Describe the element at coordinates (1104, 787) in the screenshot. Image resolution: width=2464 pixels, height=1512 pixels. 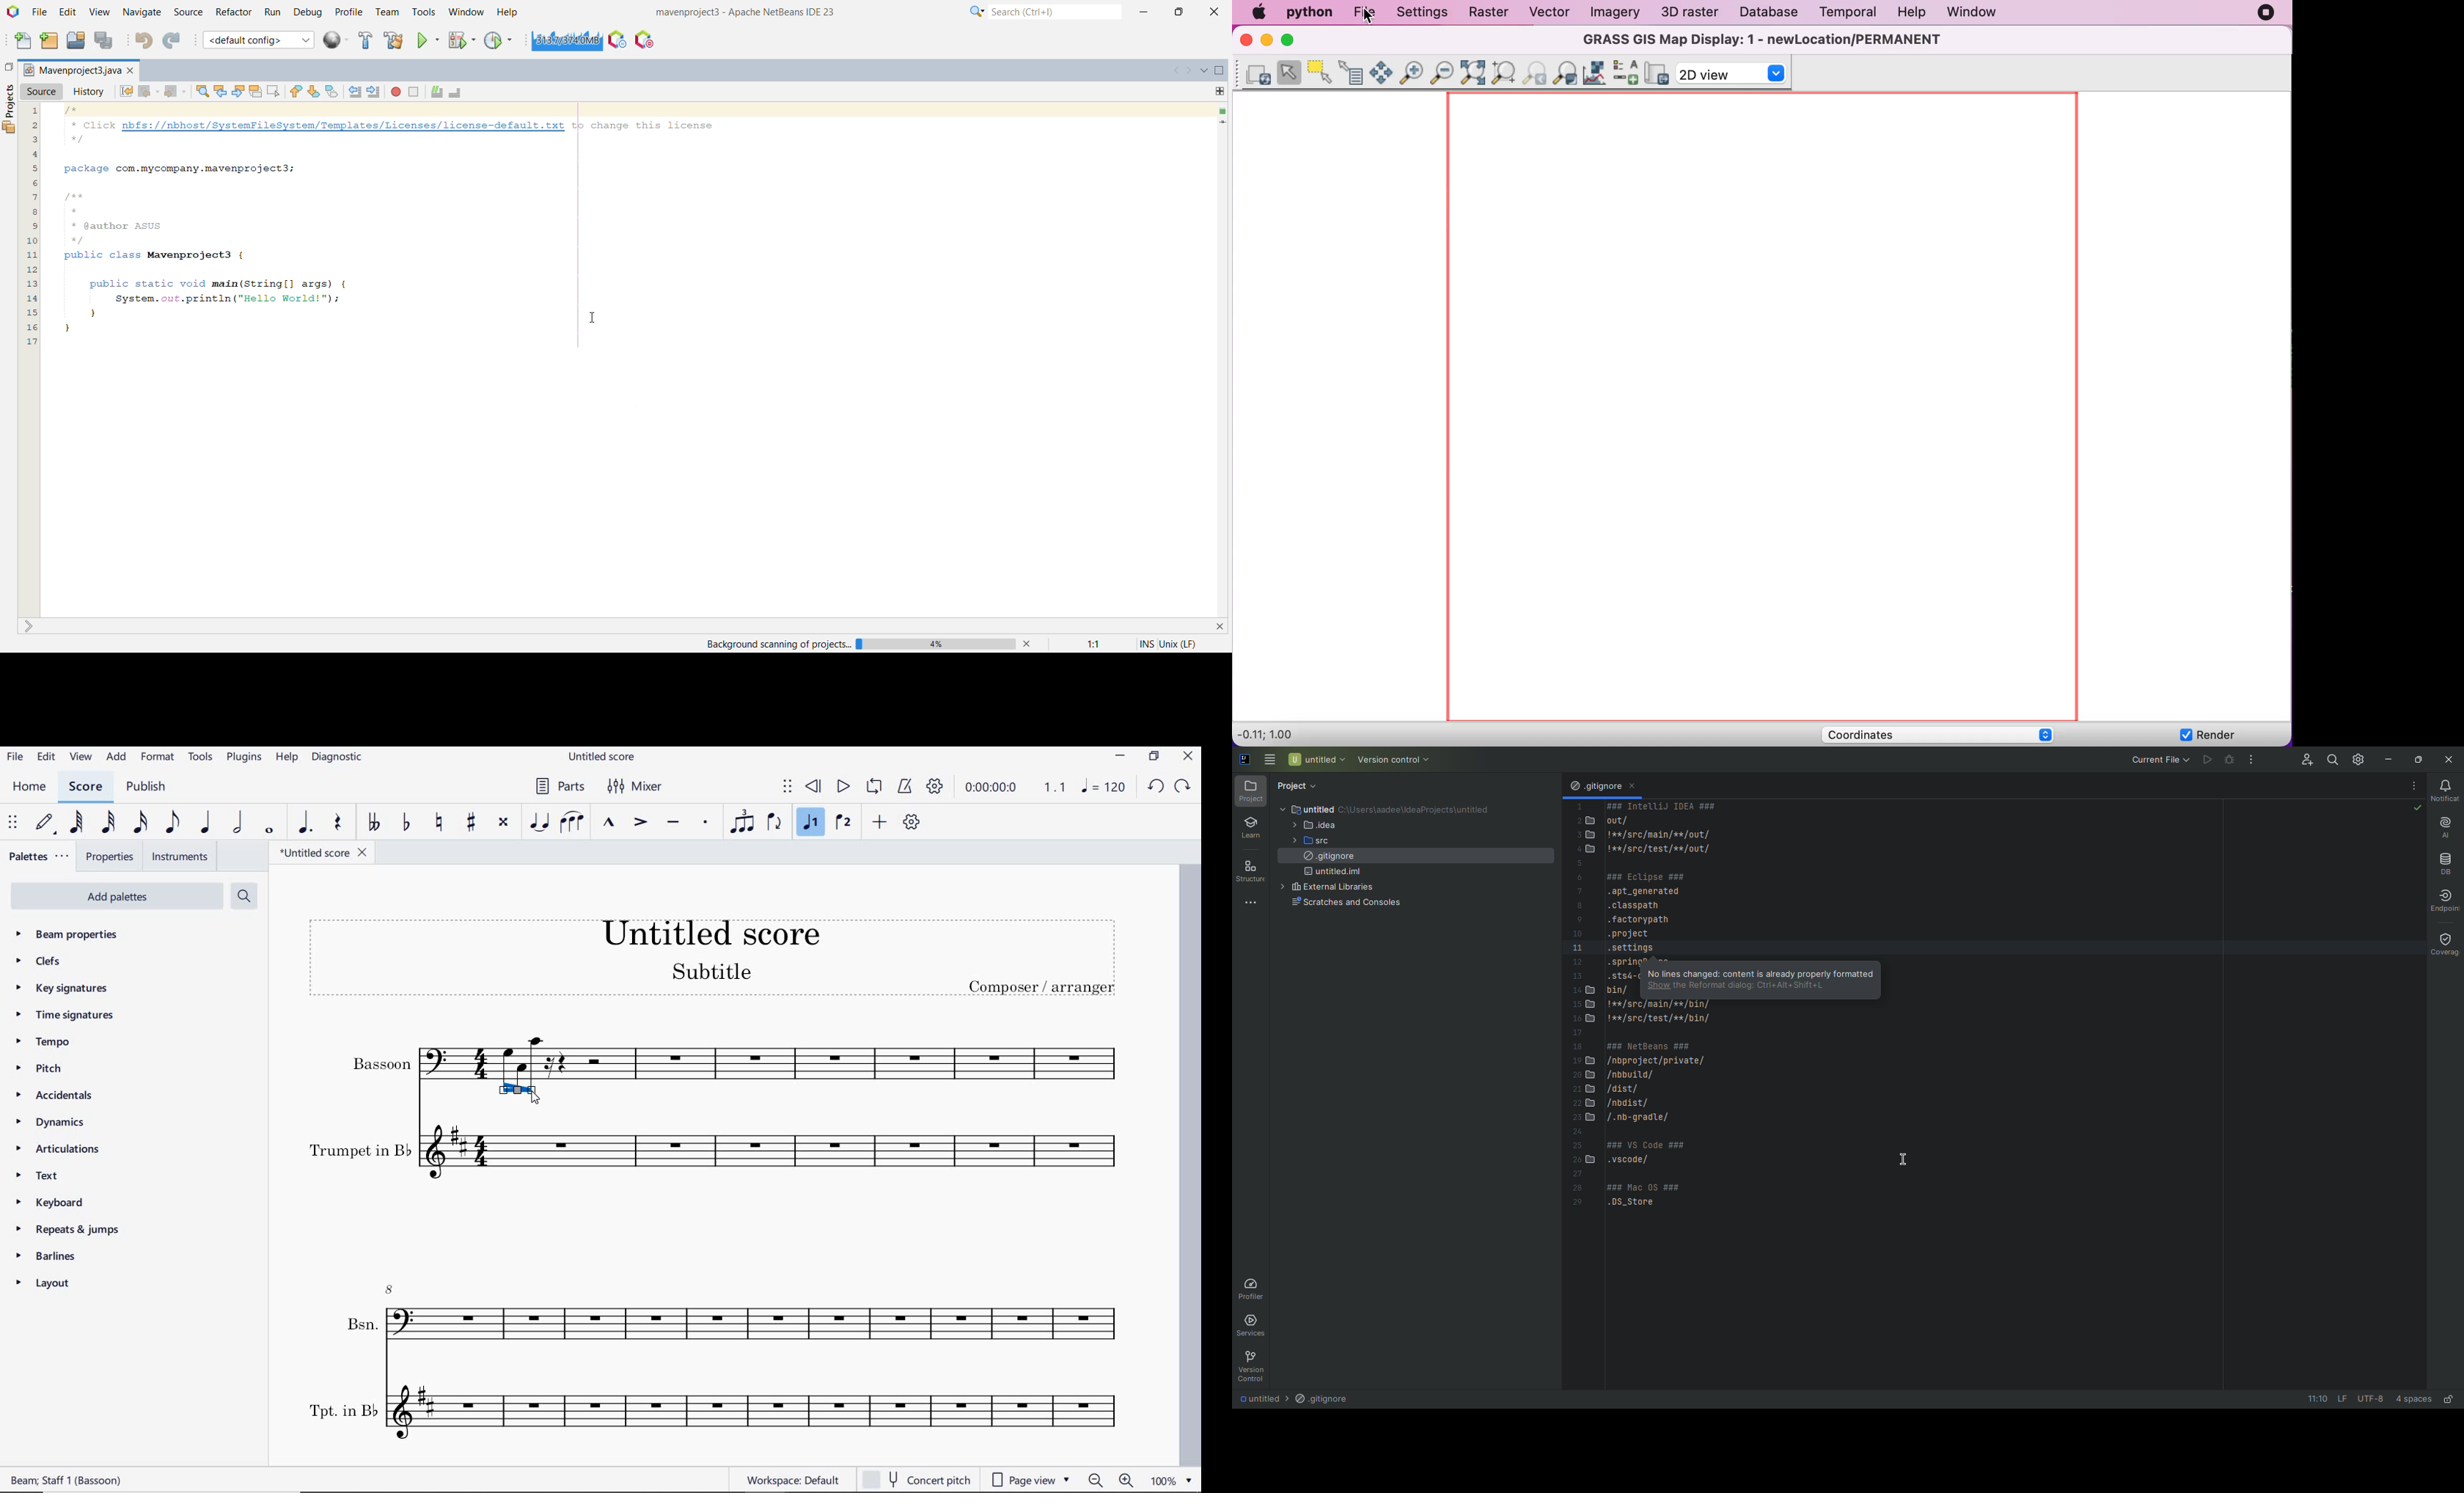
I see `NOTE` at that location.